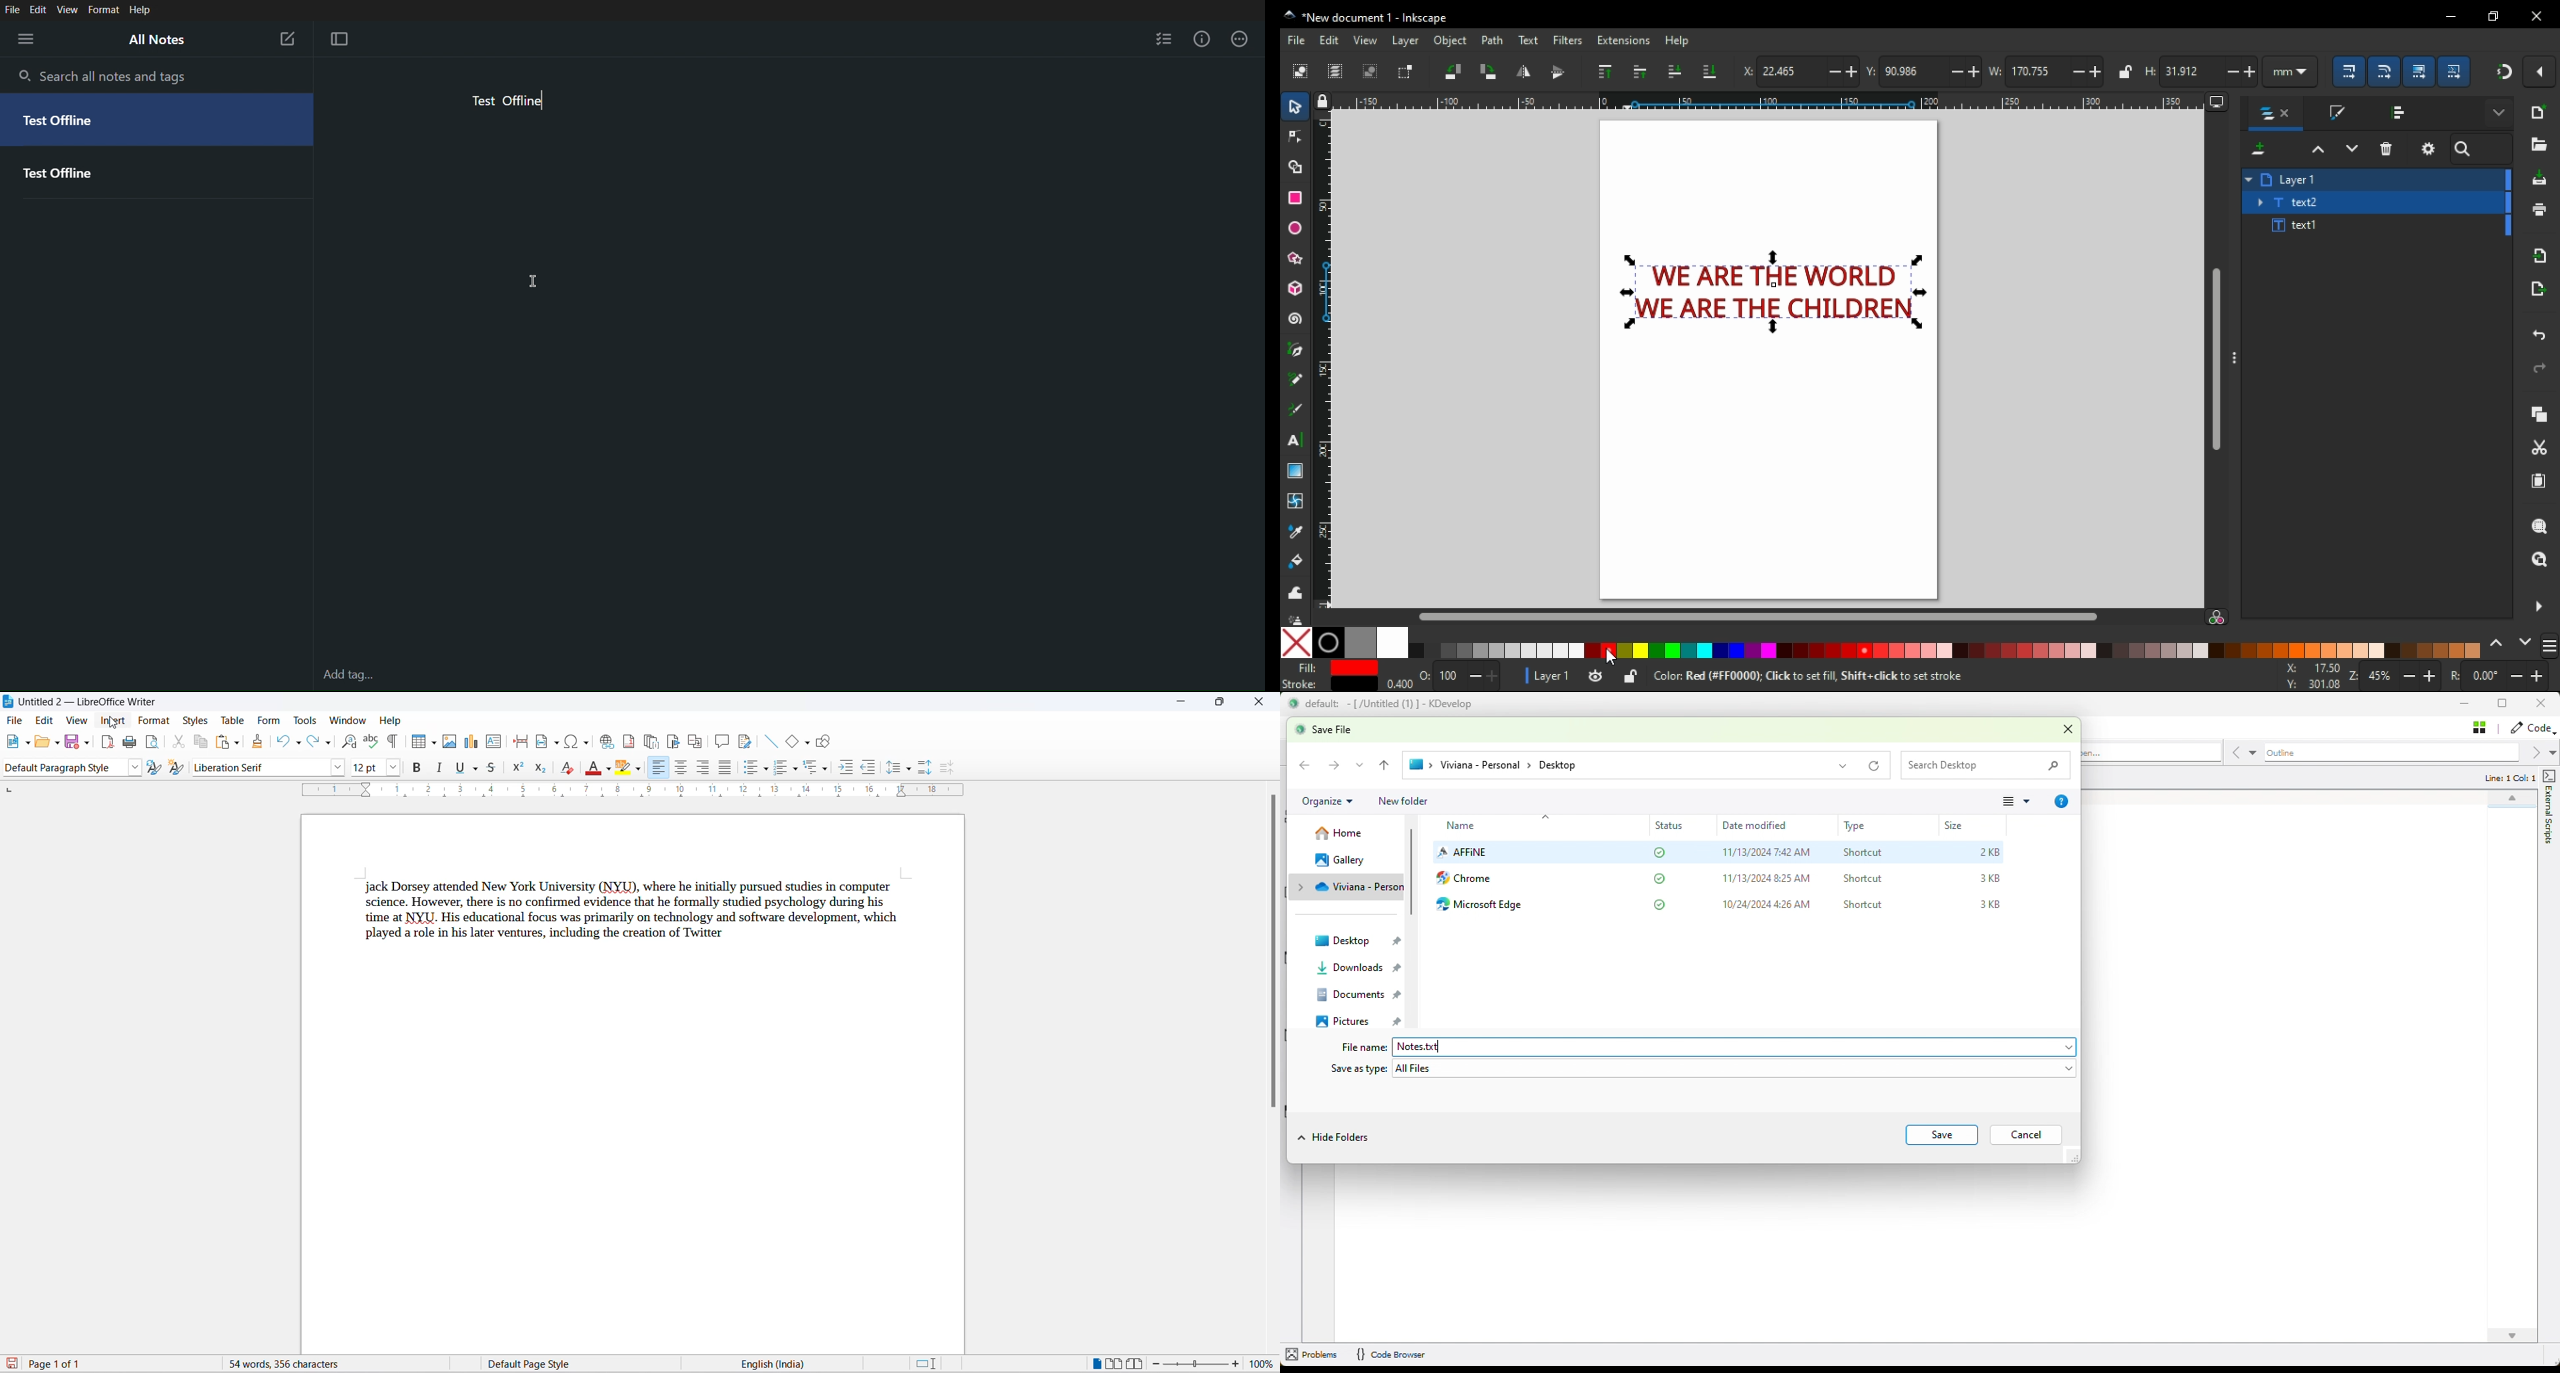  I want to click on text align left, so click(659, 767).